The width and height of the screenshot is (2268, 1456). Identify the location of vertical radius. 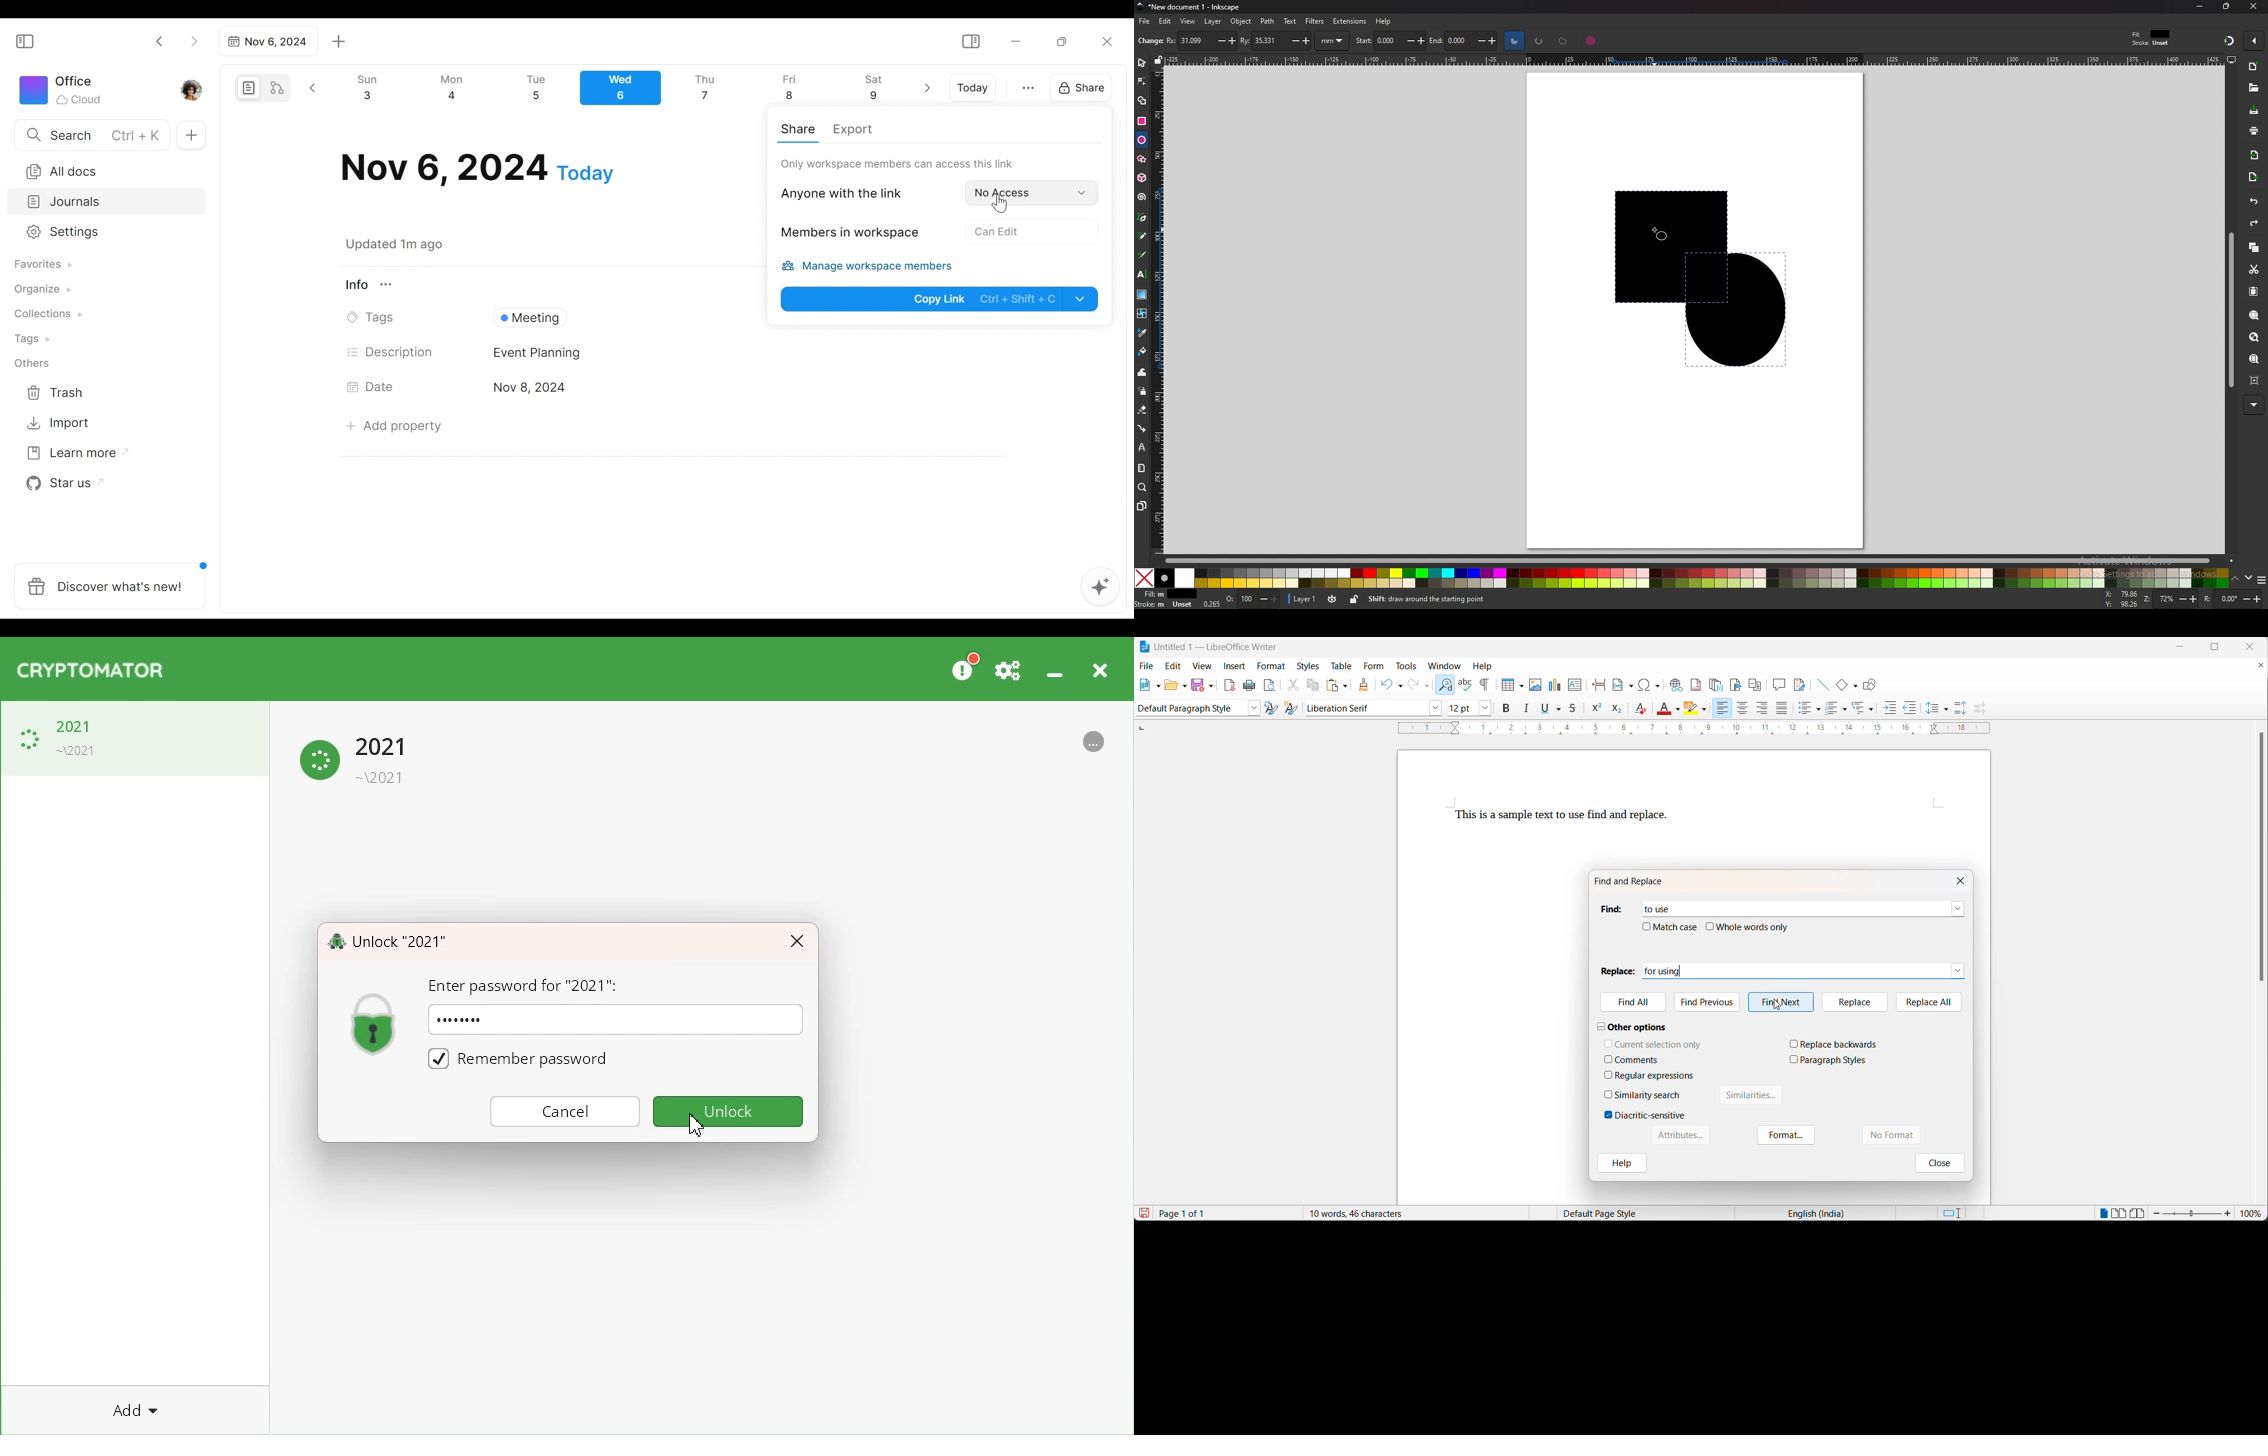
(1276, 40).